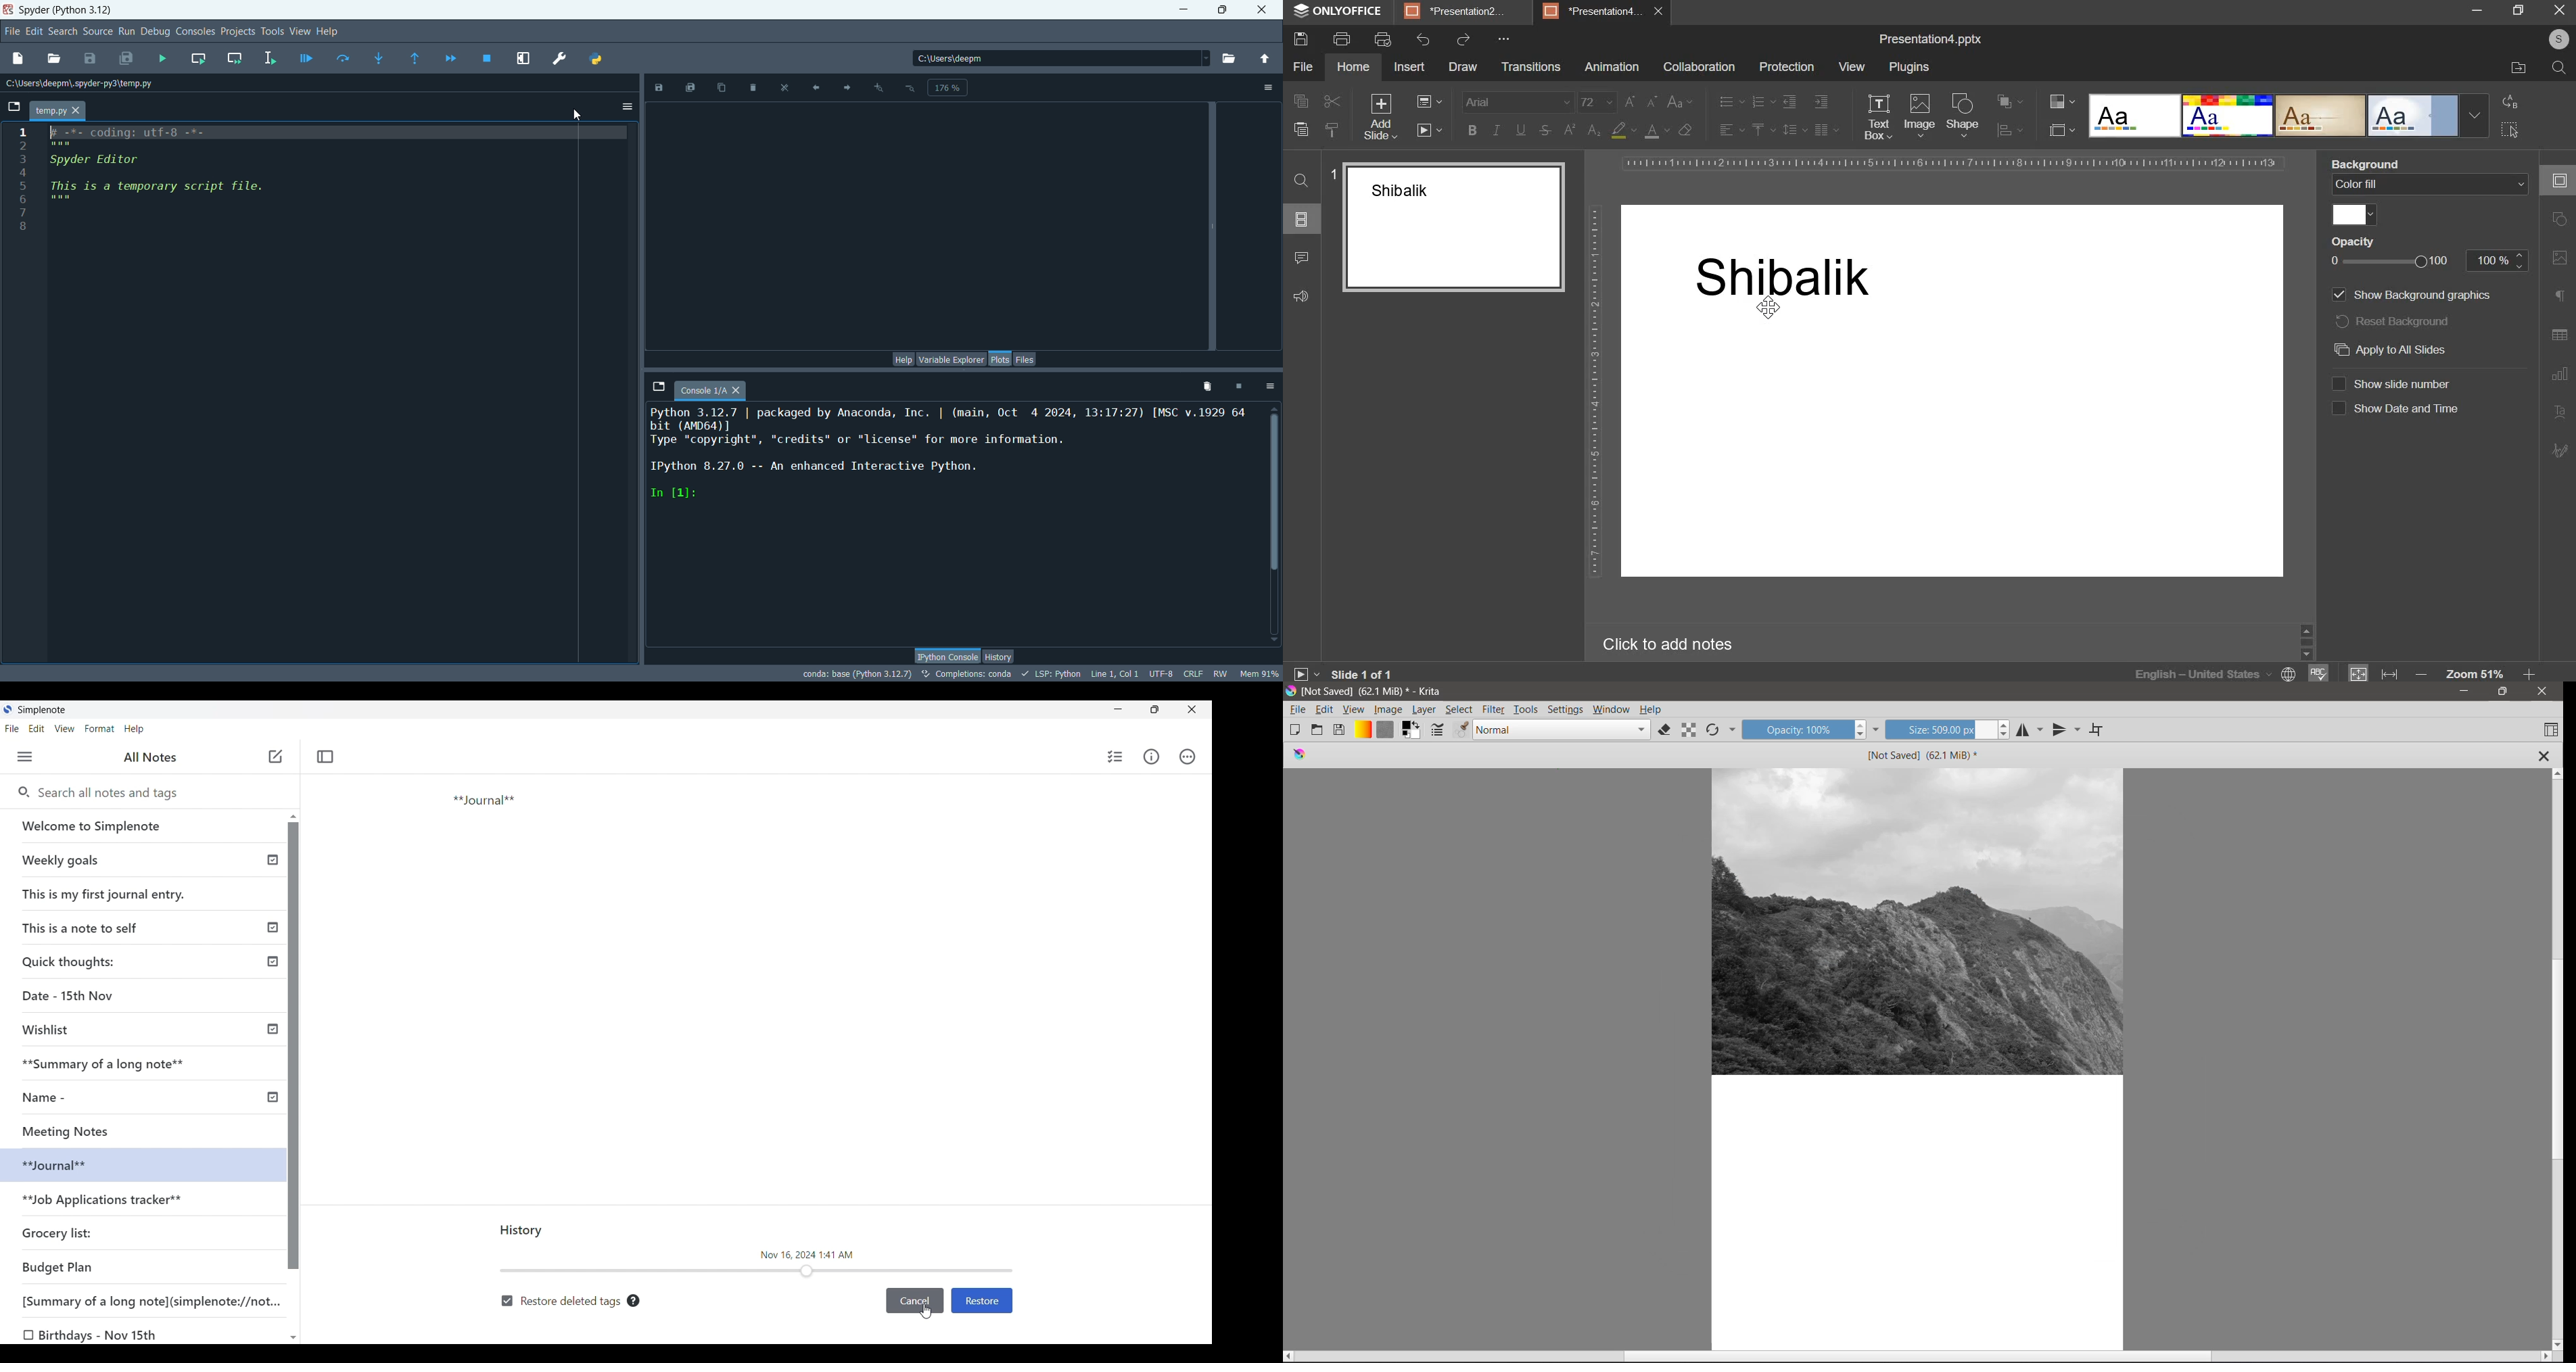  Describe the element at coordinates (878, 90) in the screenshot. I see `zoom in` at that location.